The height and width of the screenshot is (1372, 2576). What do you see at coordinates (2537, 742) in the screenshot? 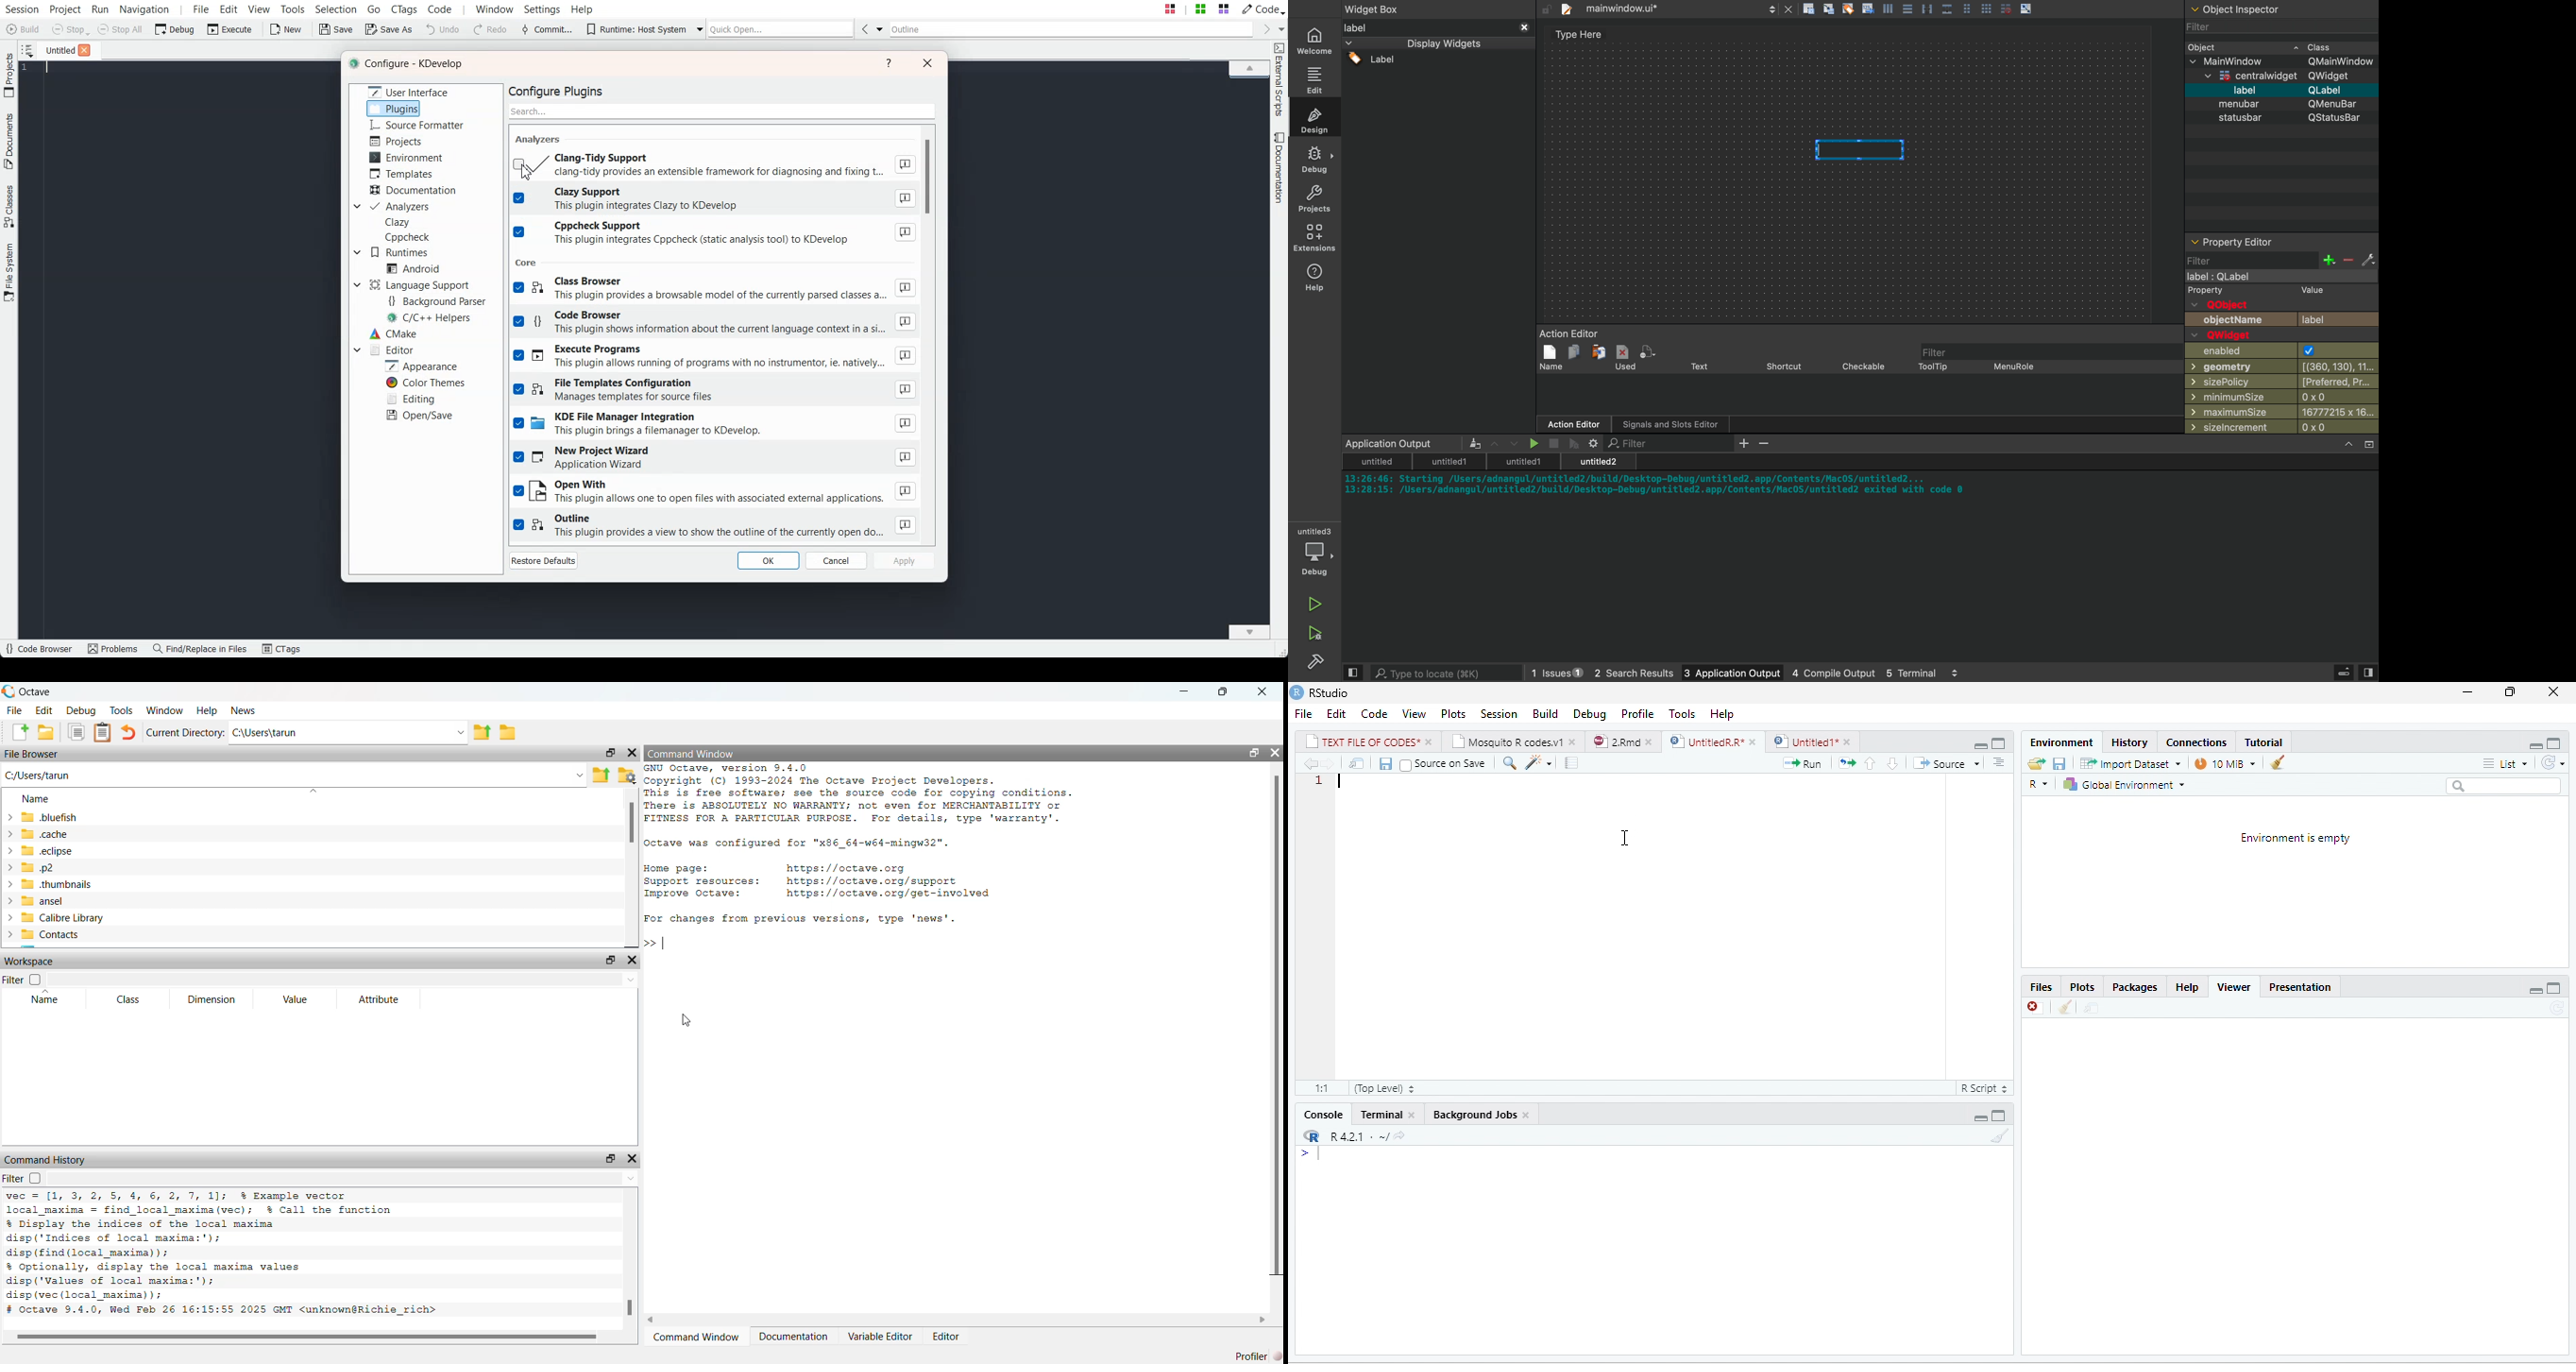
I see `minimize` at bounding box center [2537, 742].